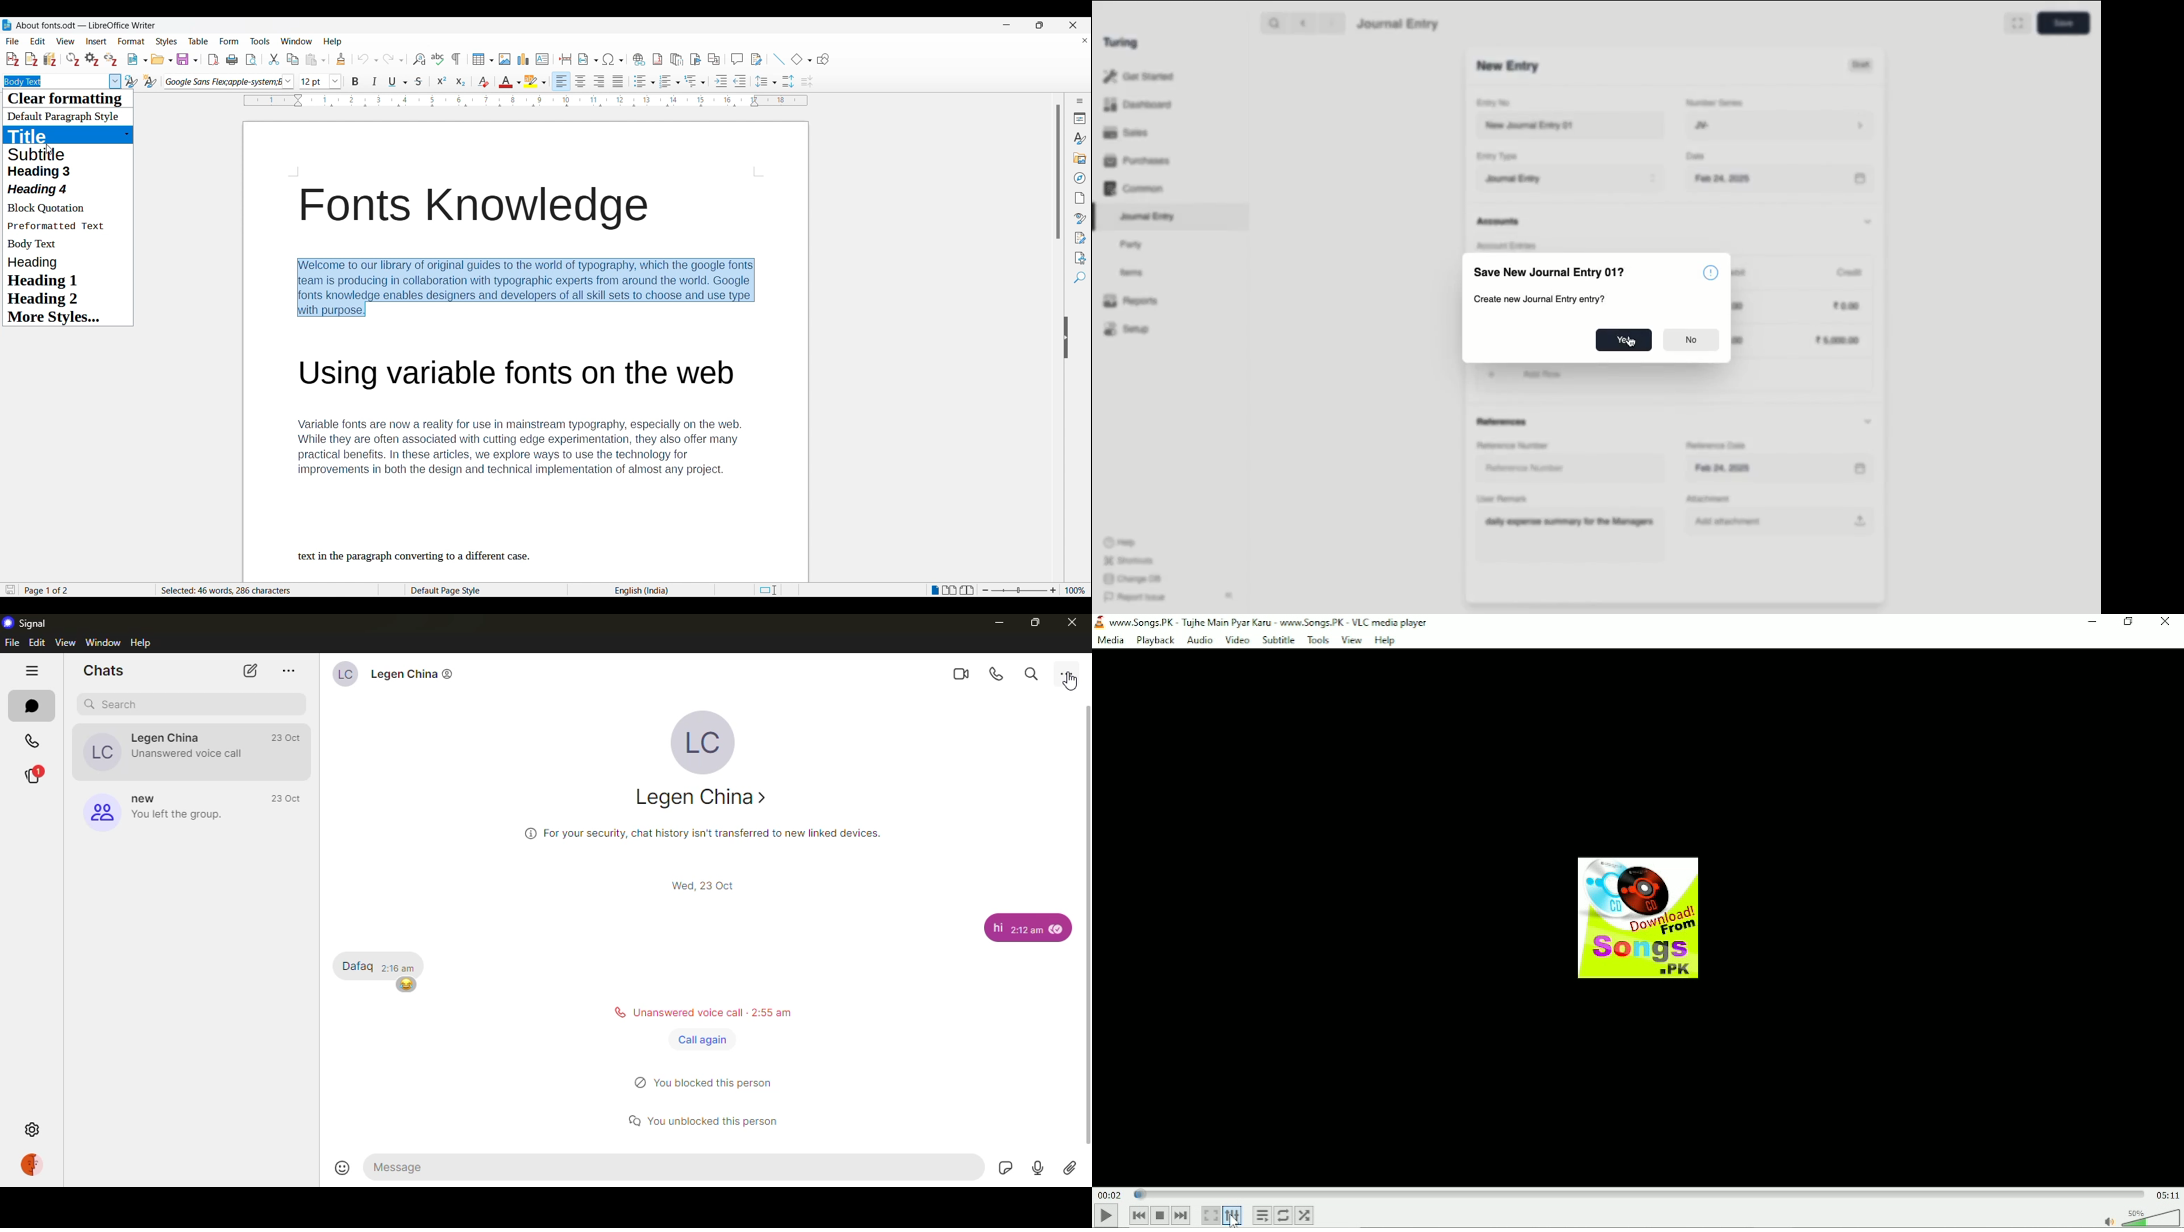  What do you see at coordinates (51, 60) in the screenshot?
I see `Add/Edit bibliography` at bounding box center [51, 60].